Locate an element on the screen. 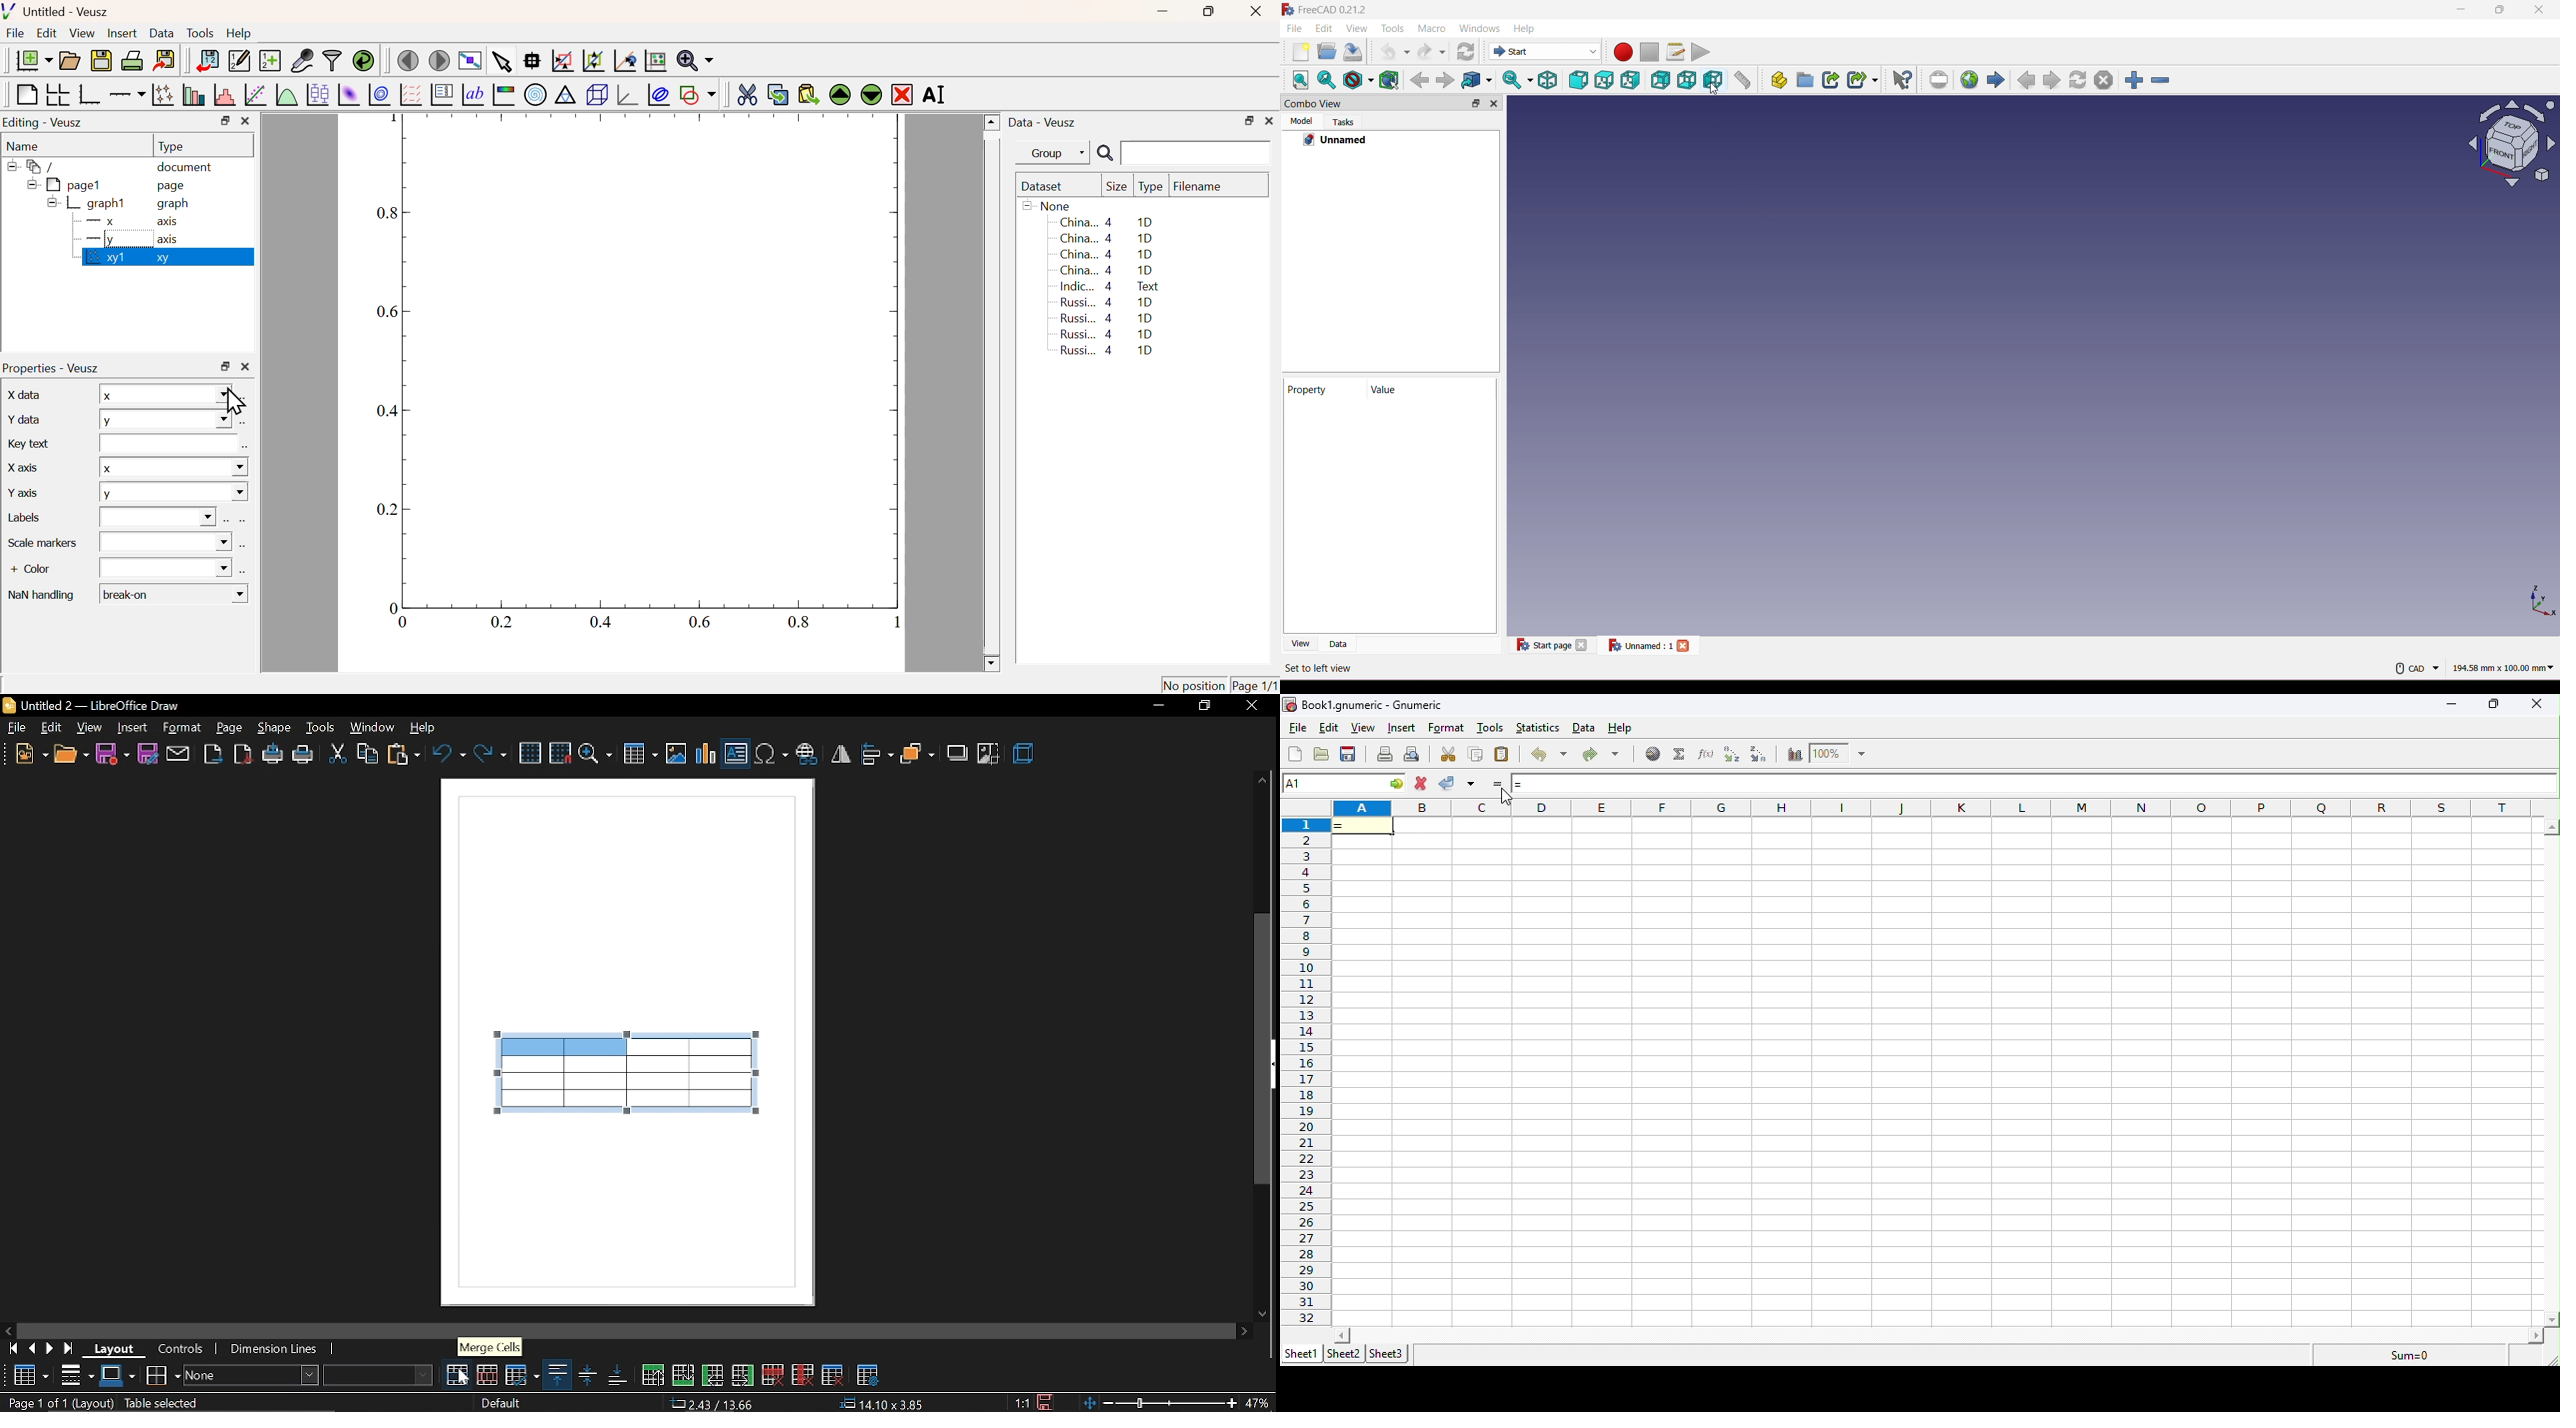  Fit All is located at coordinates (1325, 80).